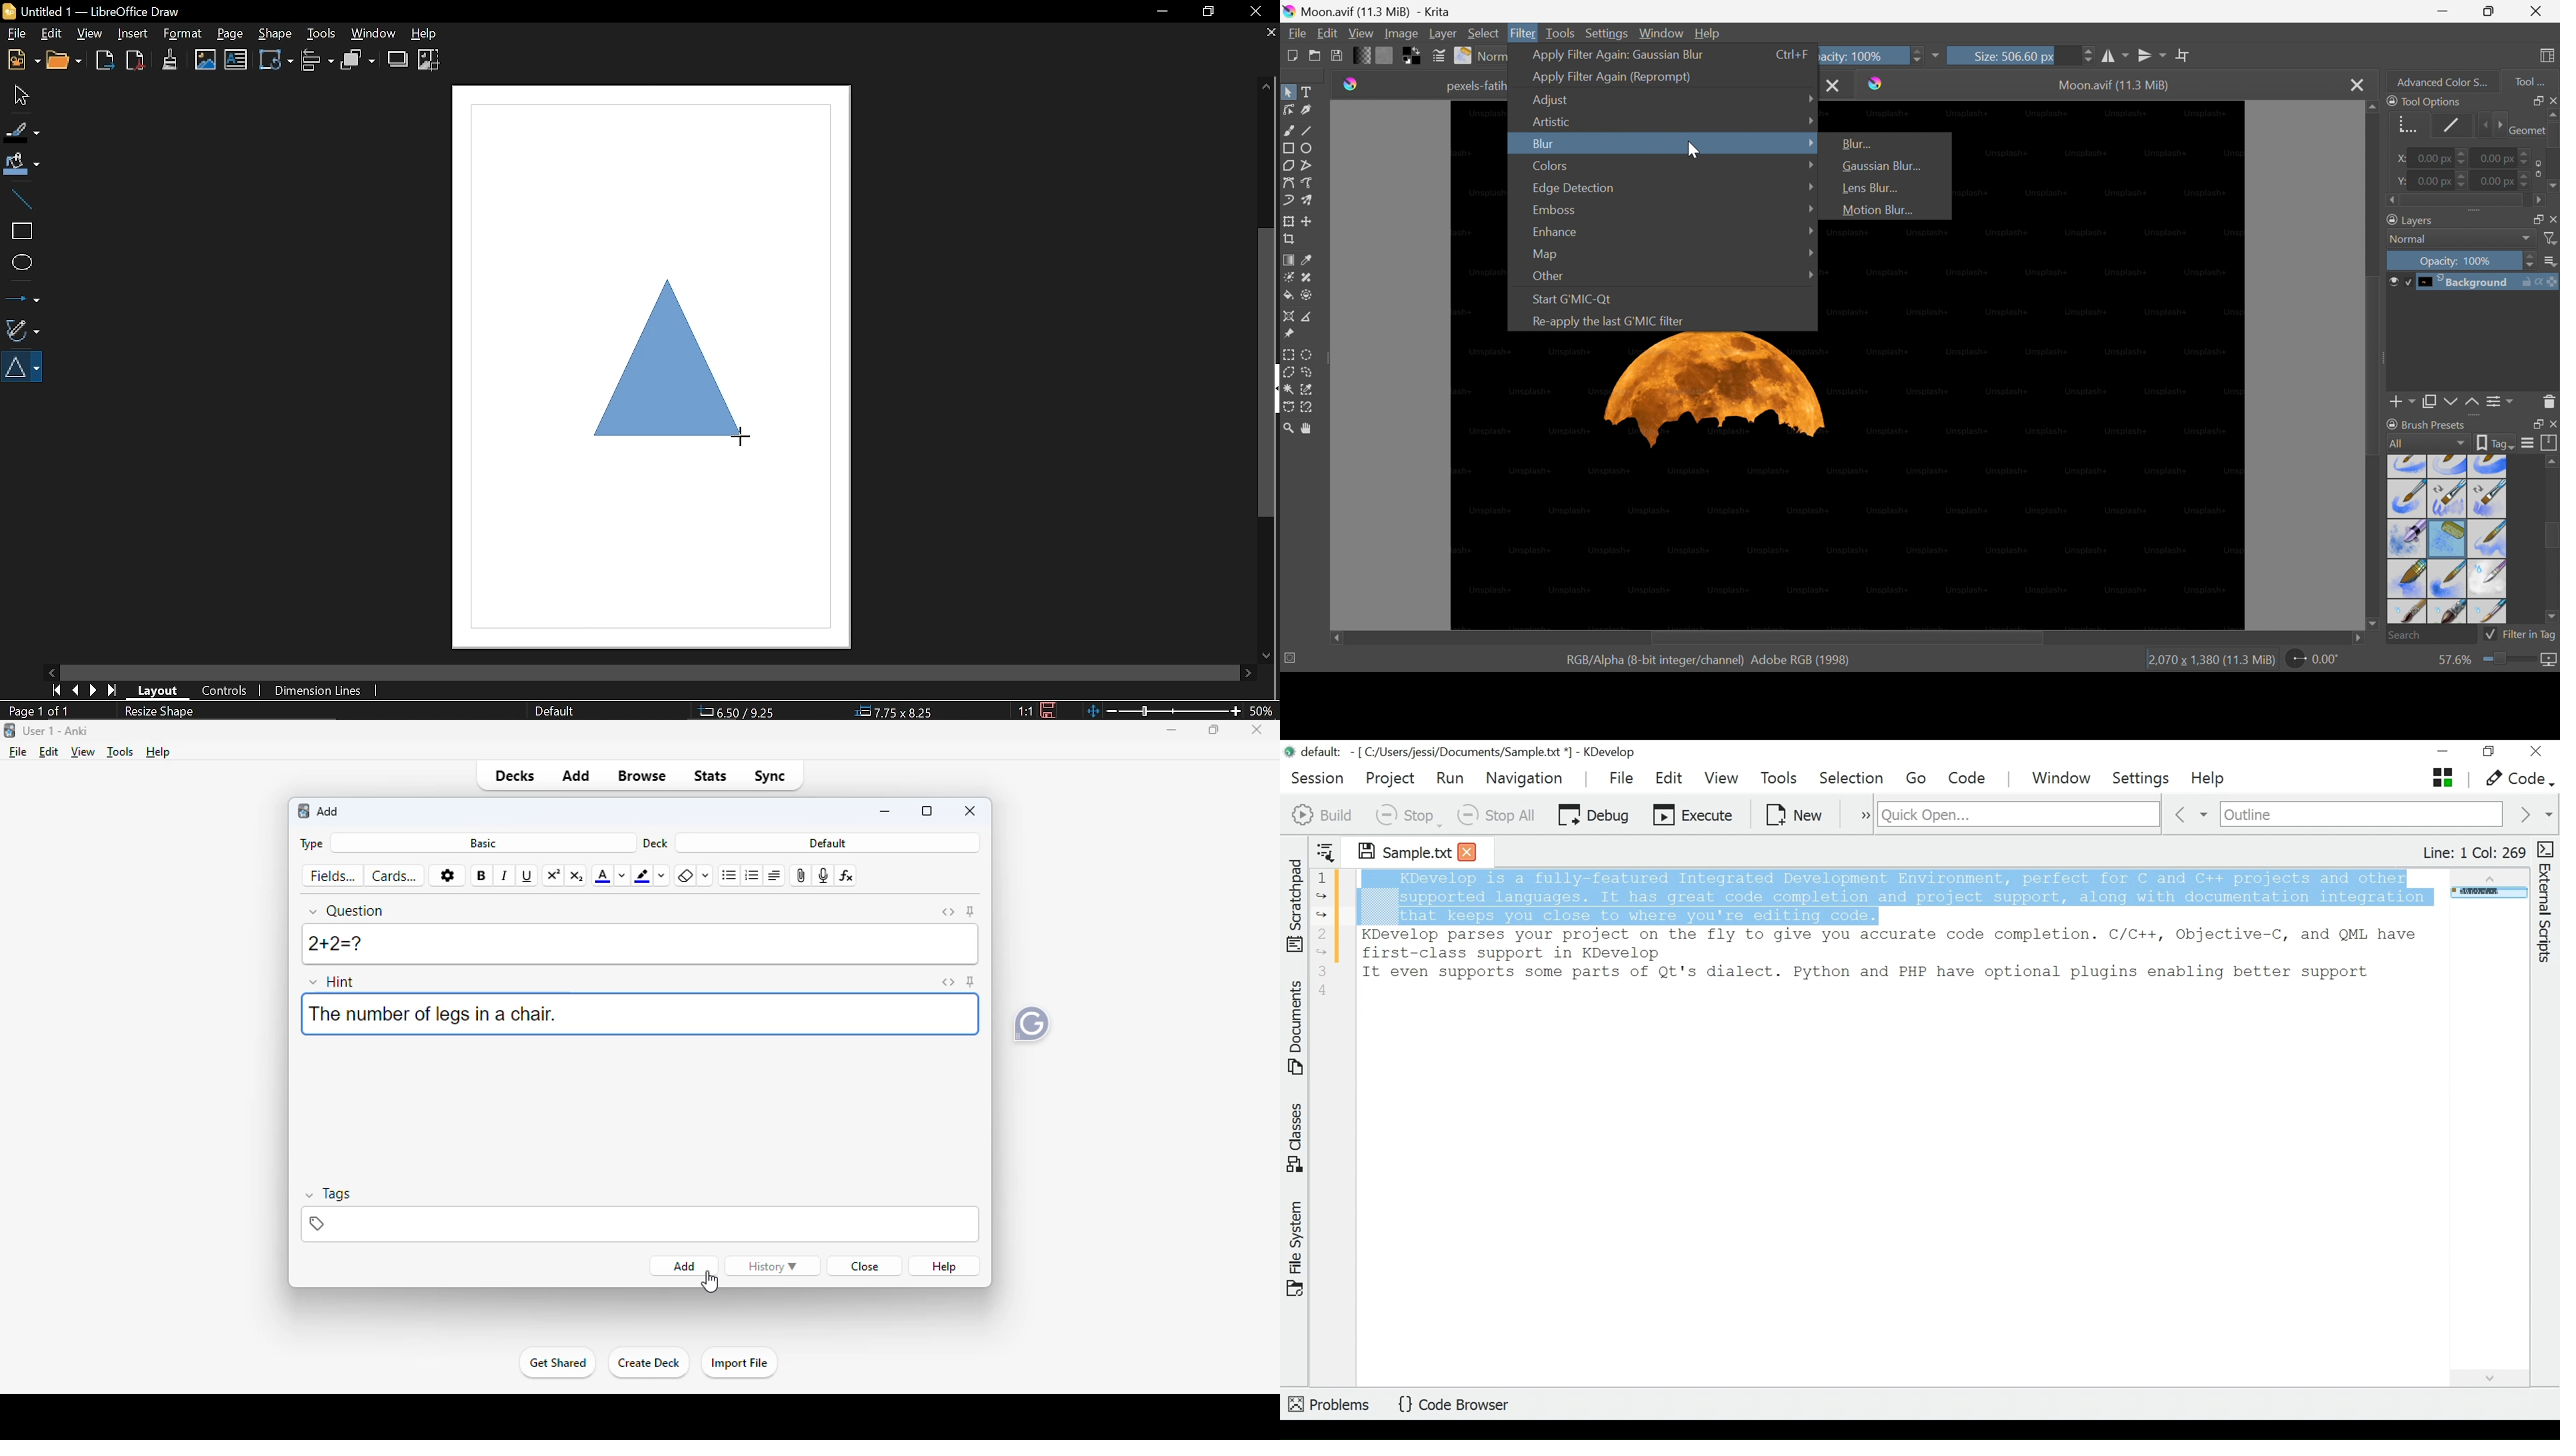 This screenshot has height=1456, width=2576. What do you see at coordinates (374, 33) in the screenshot?
I see `Window` at bounding box center [374, 33].